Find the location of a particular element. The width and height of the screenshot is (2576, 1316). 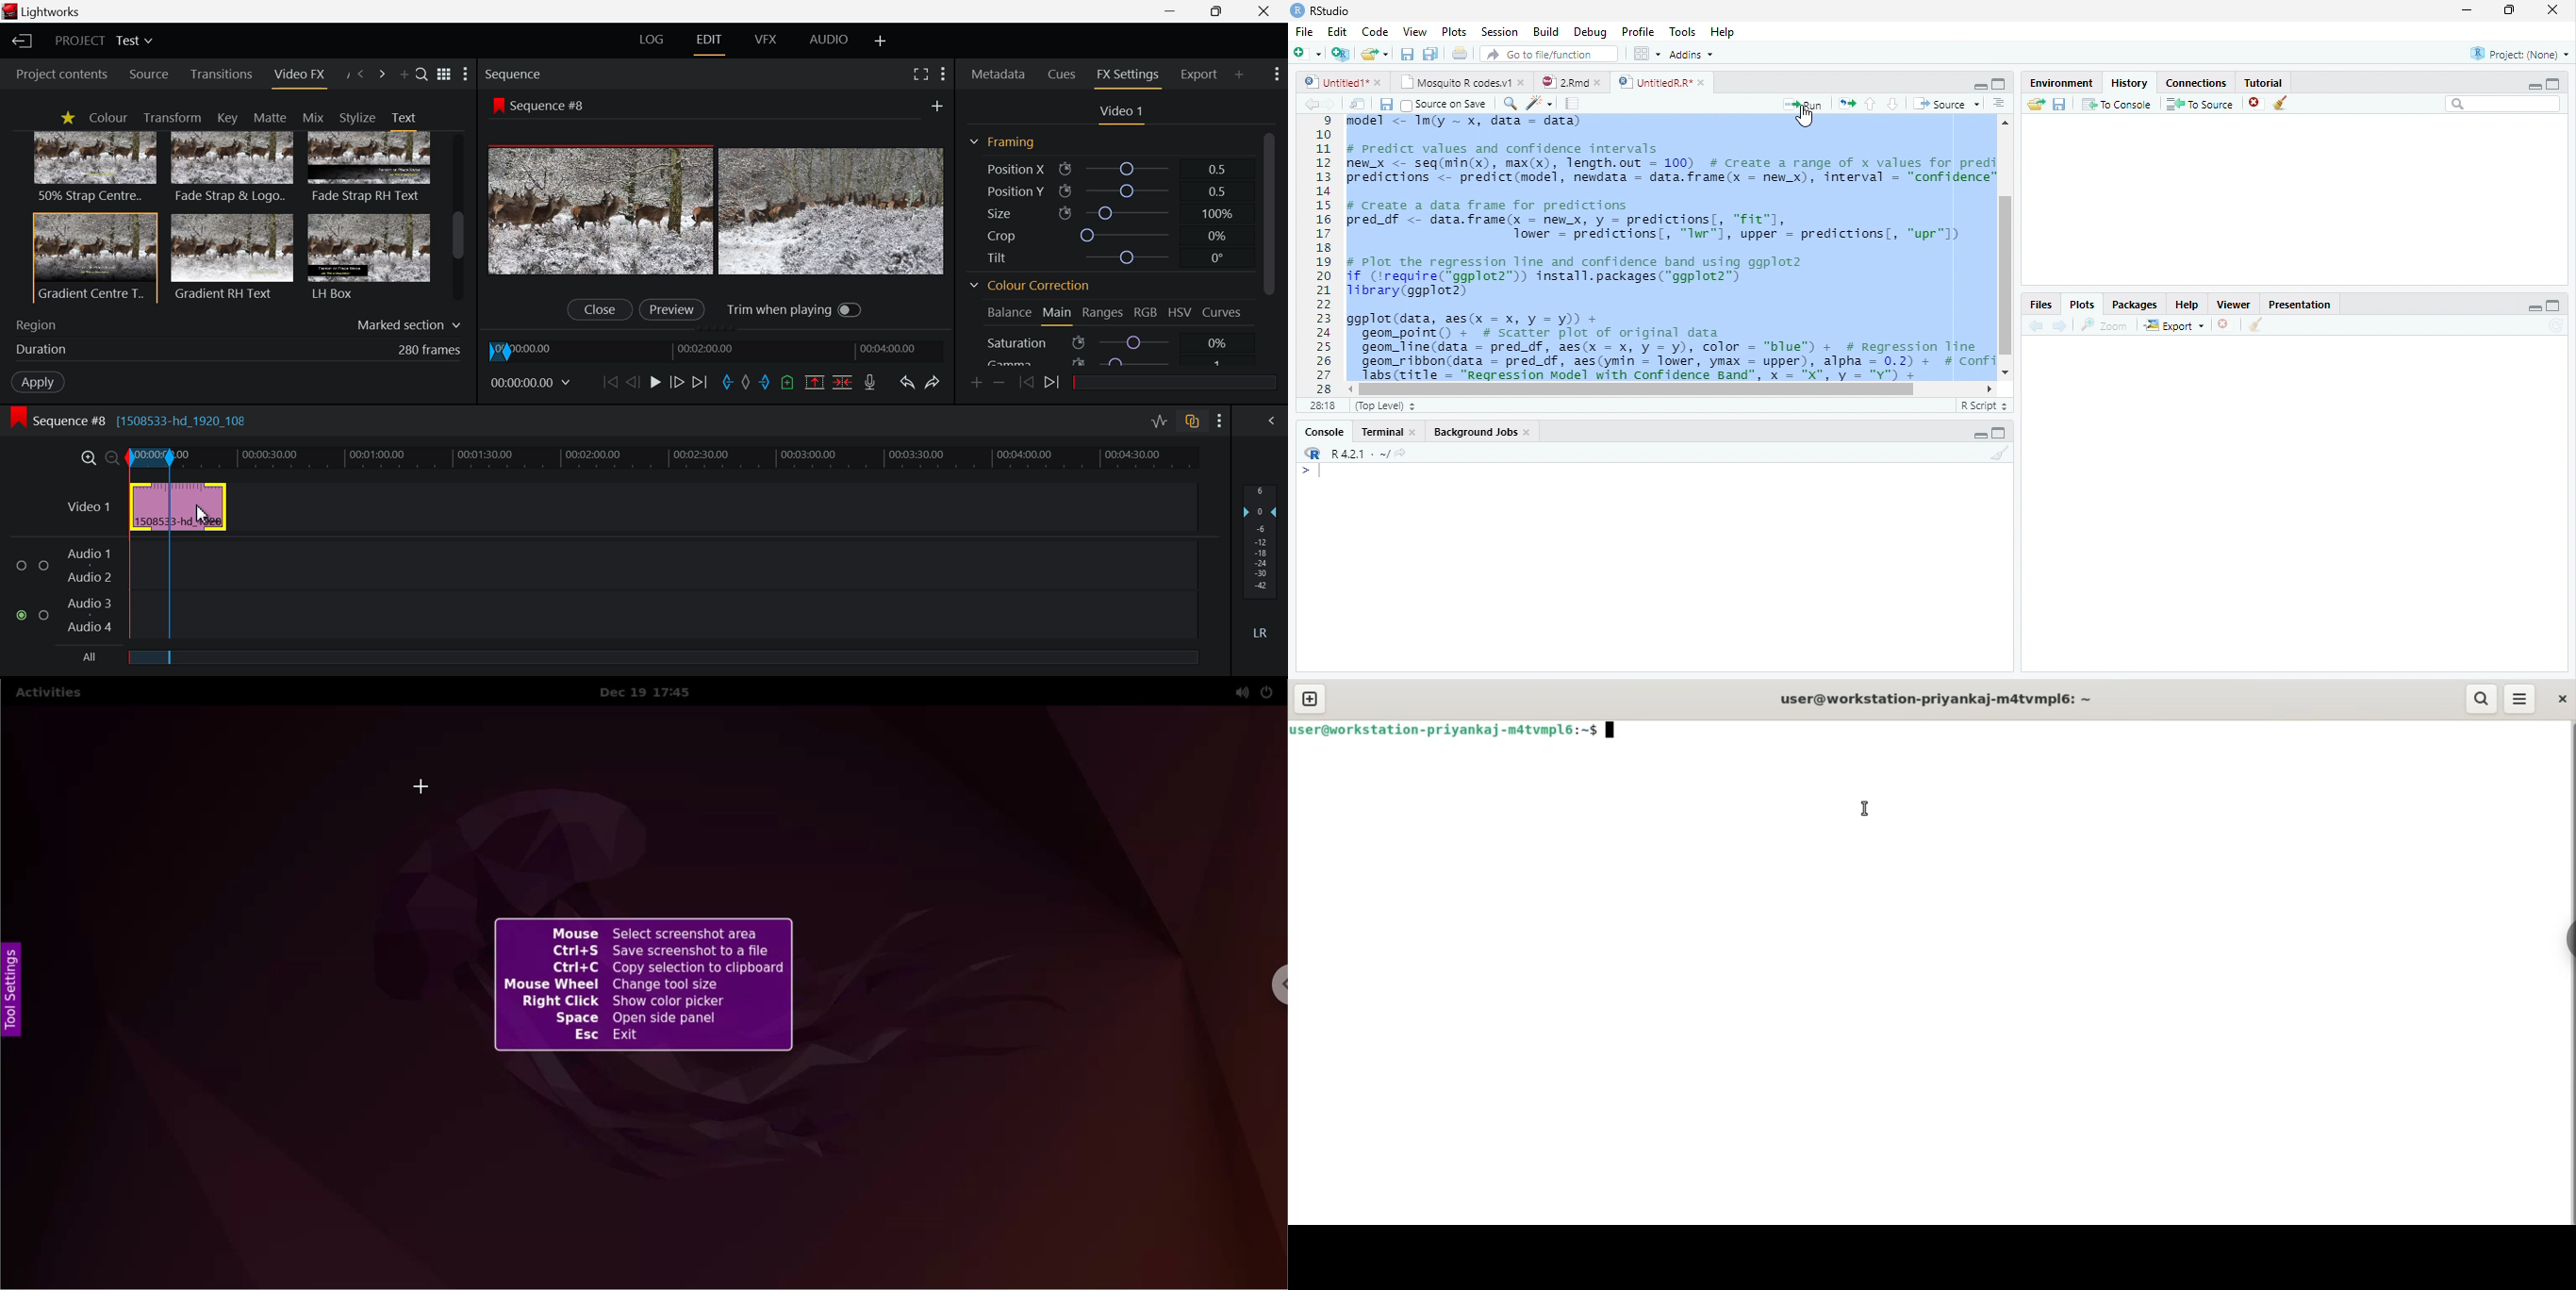

Console is located at coordinates (1323, 429).